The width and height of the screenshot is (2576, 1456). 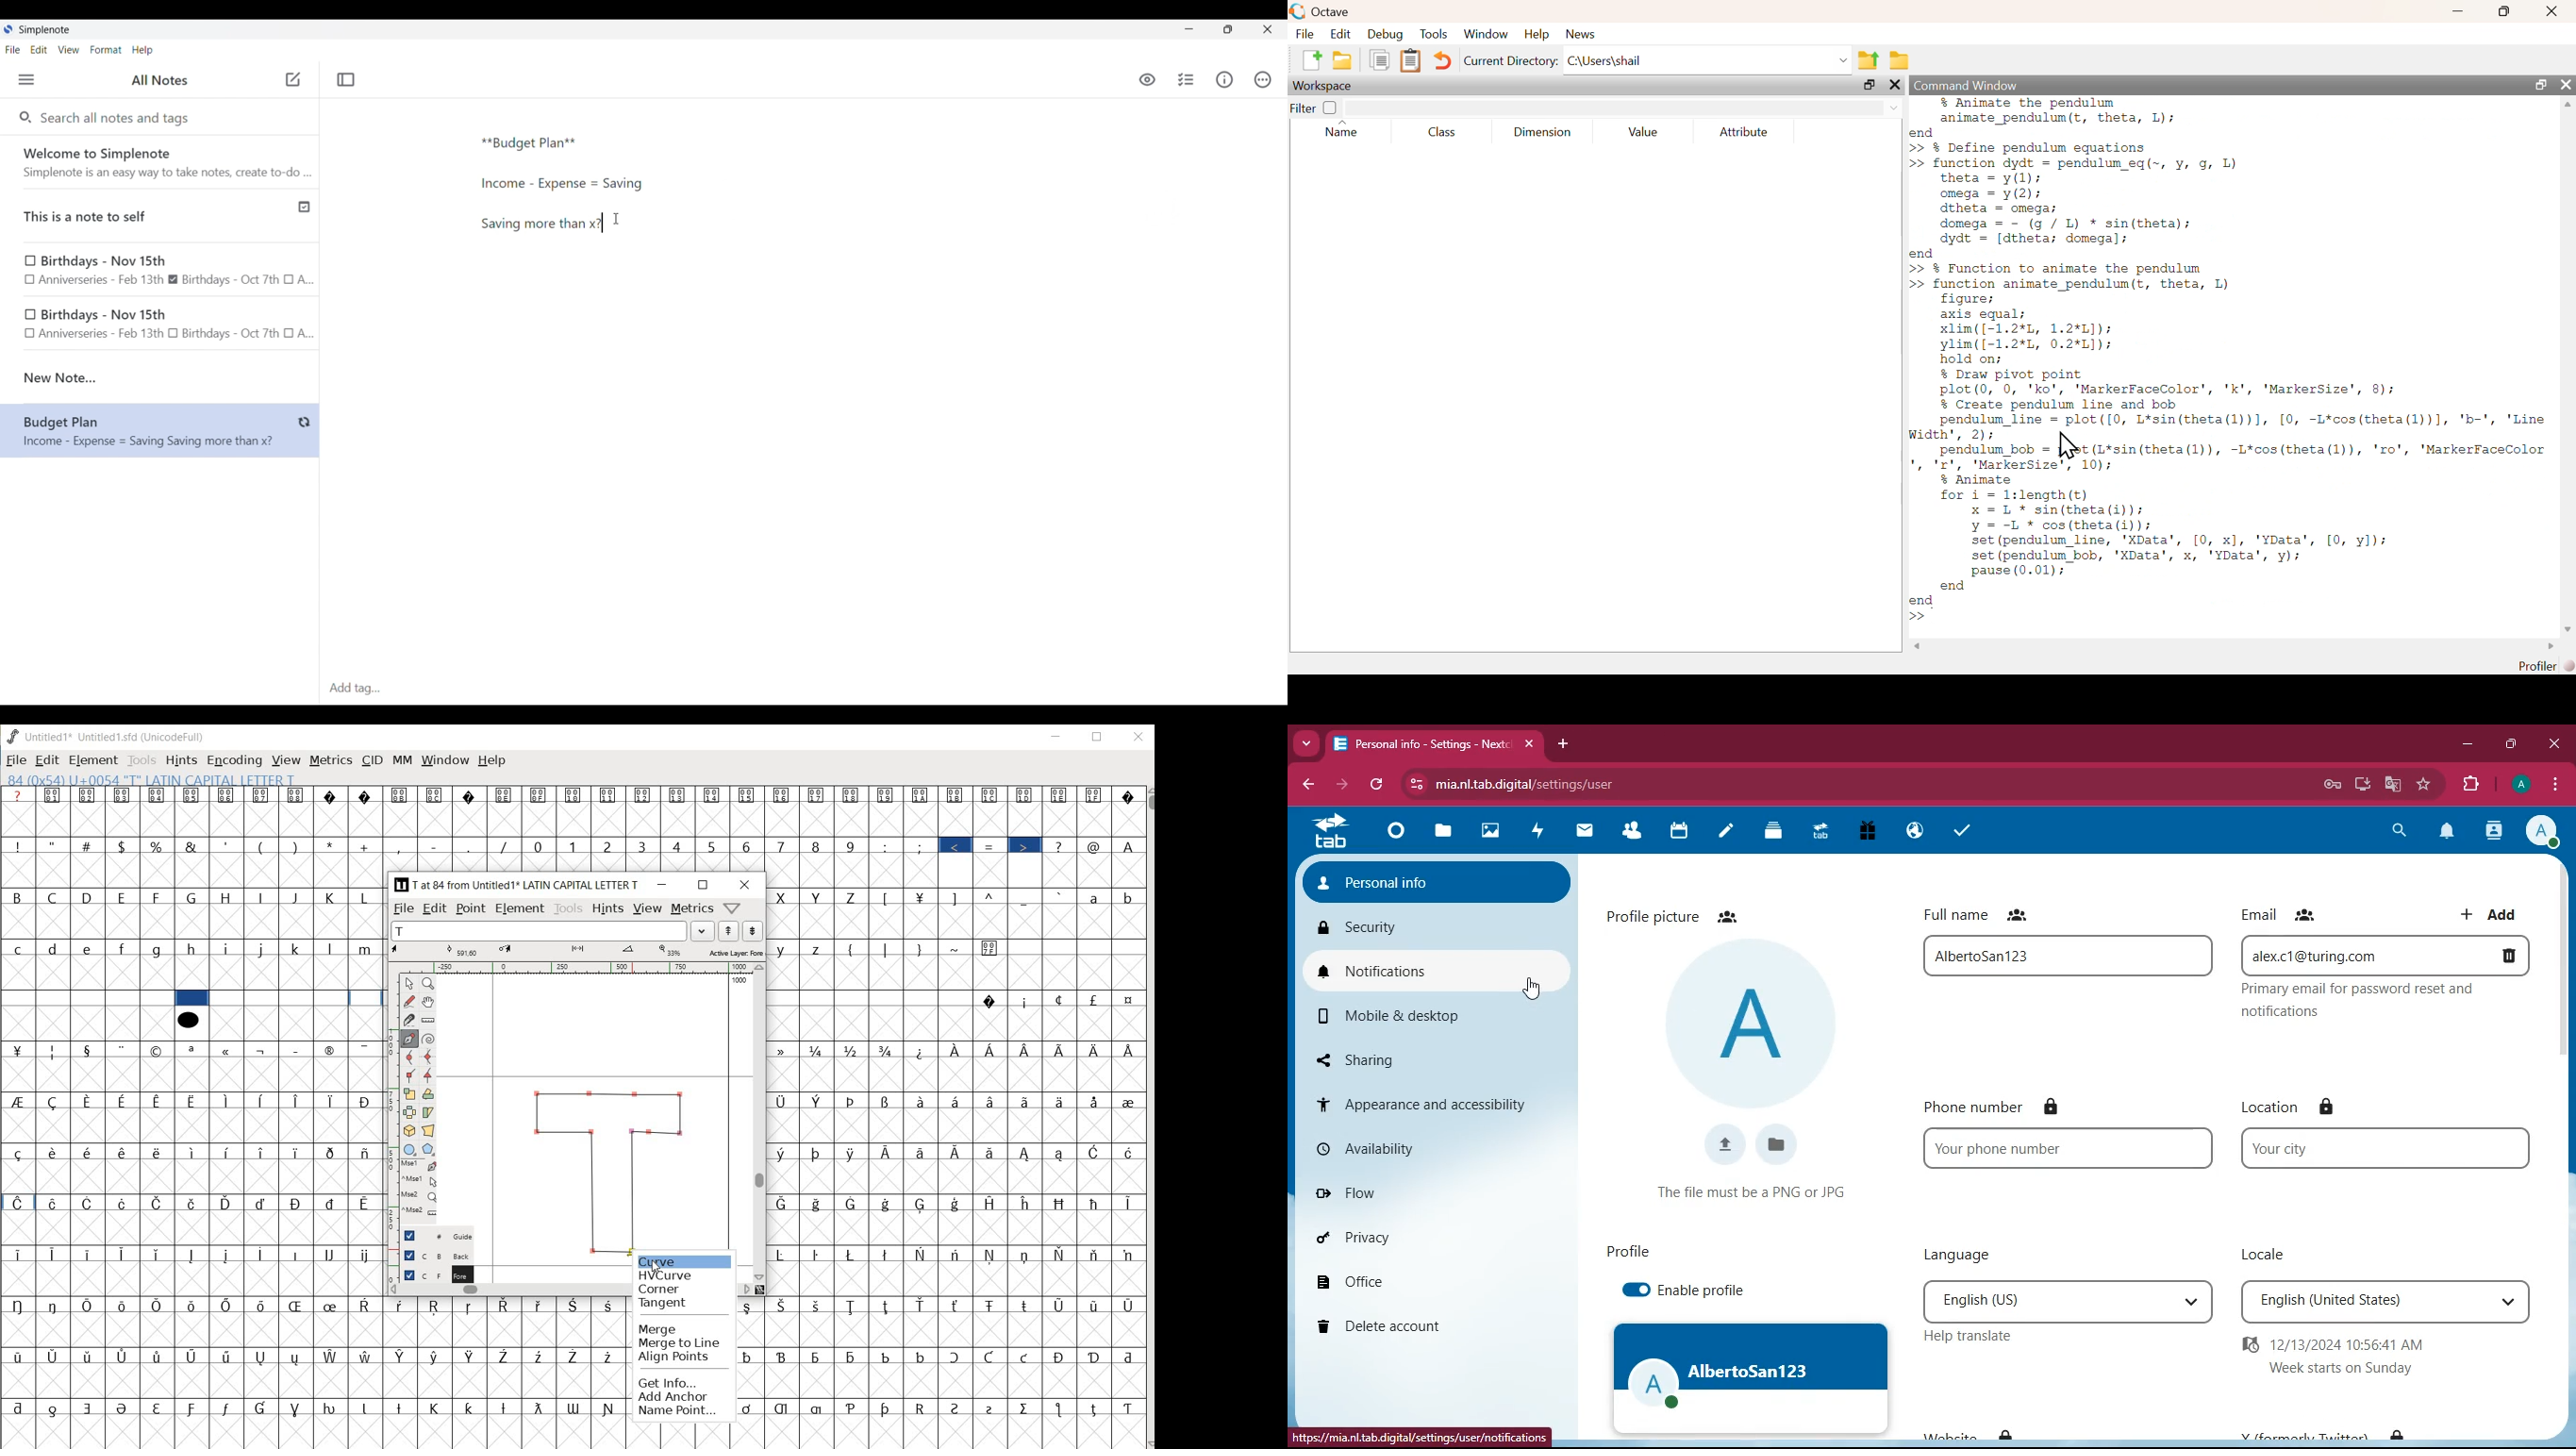 What do you see at coordinates (88, 1049) in the screenshot?
I see `Symbol` at bounding box center [88, 1049].